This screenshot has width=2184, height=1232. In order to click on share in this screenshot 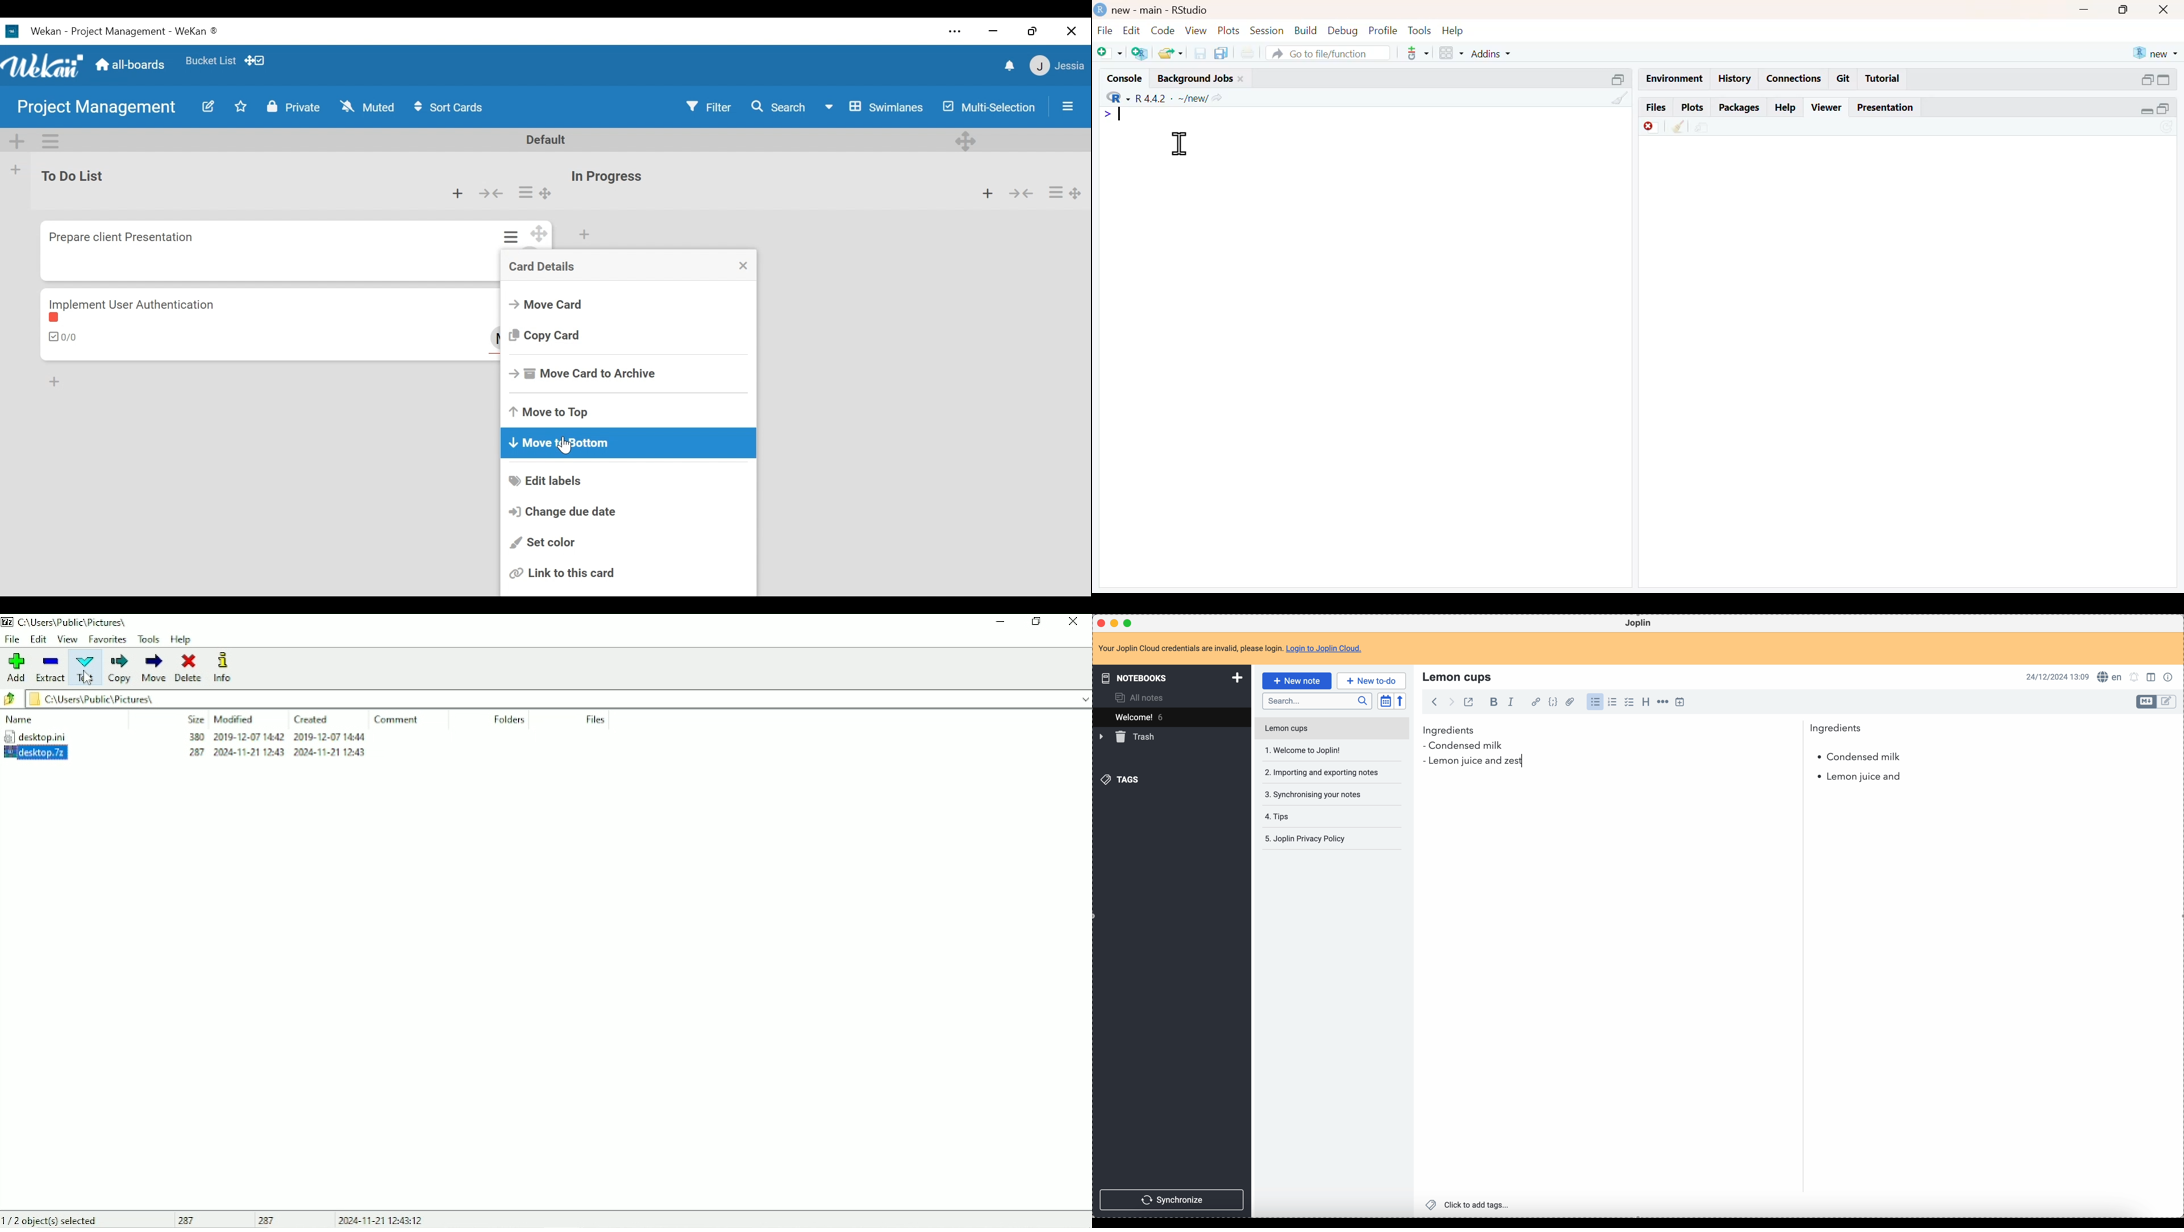, I will do `click(1701, 127)`.